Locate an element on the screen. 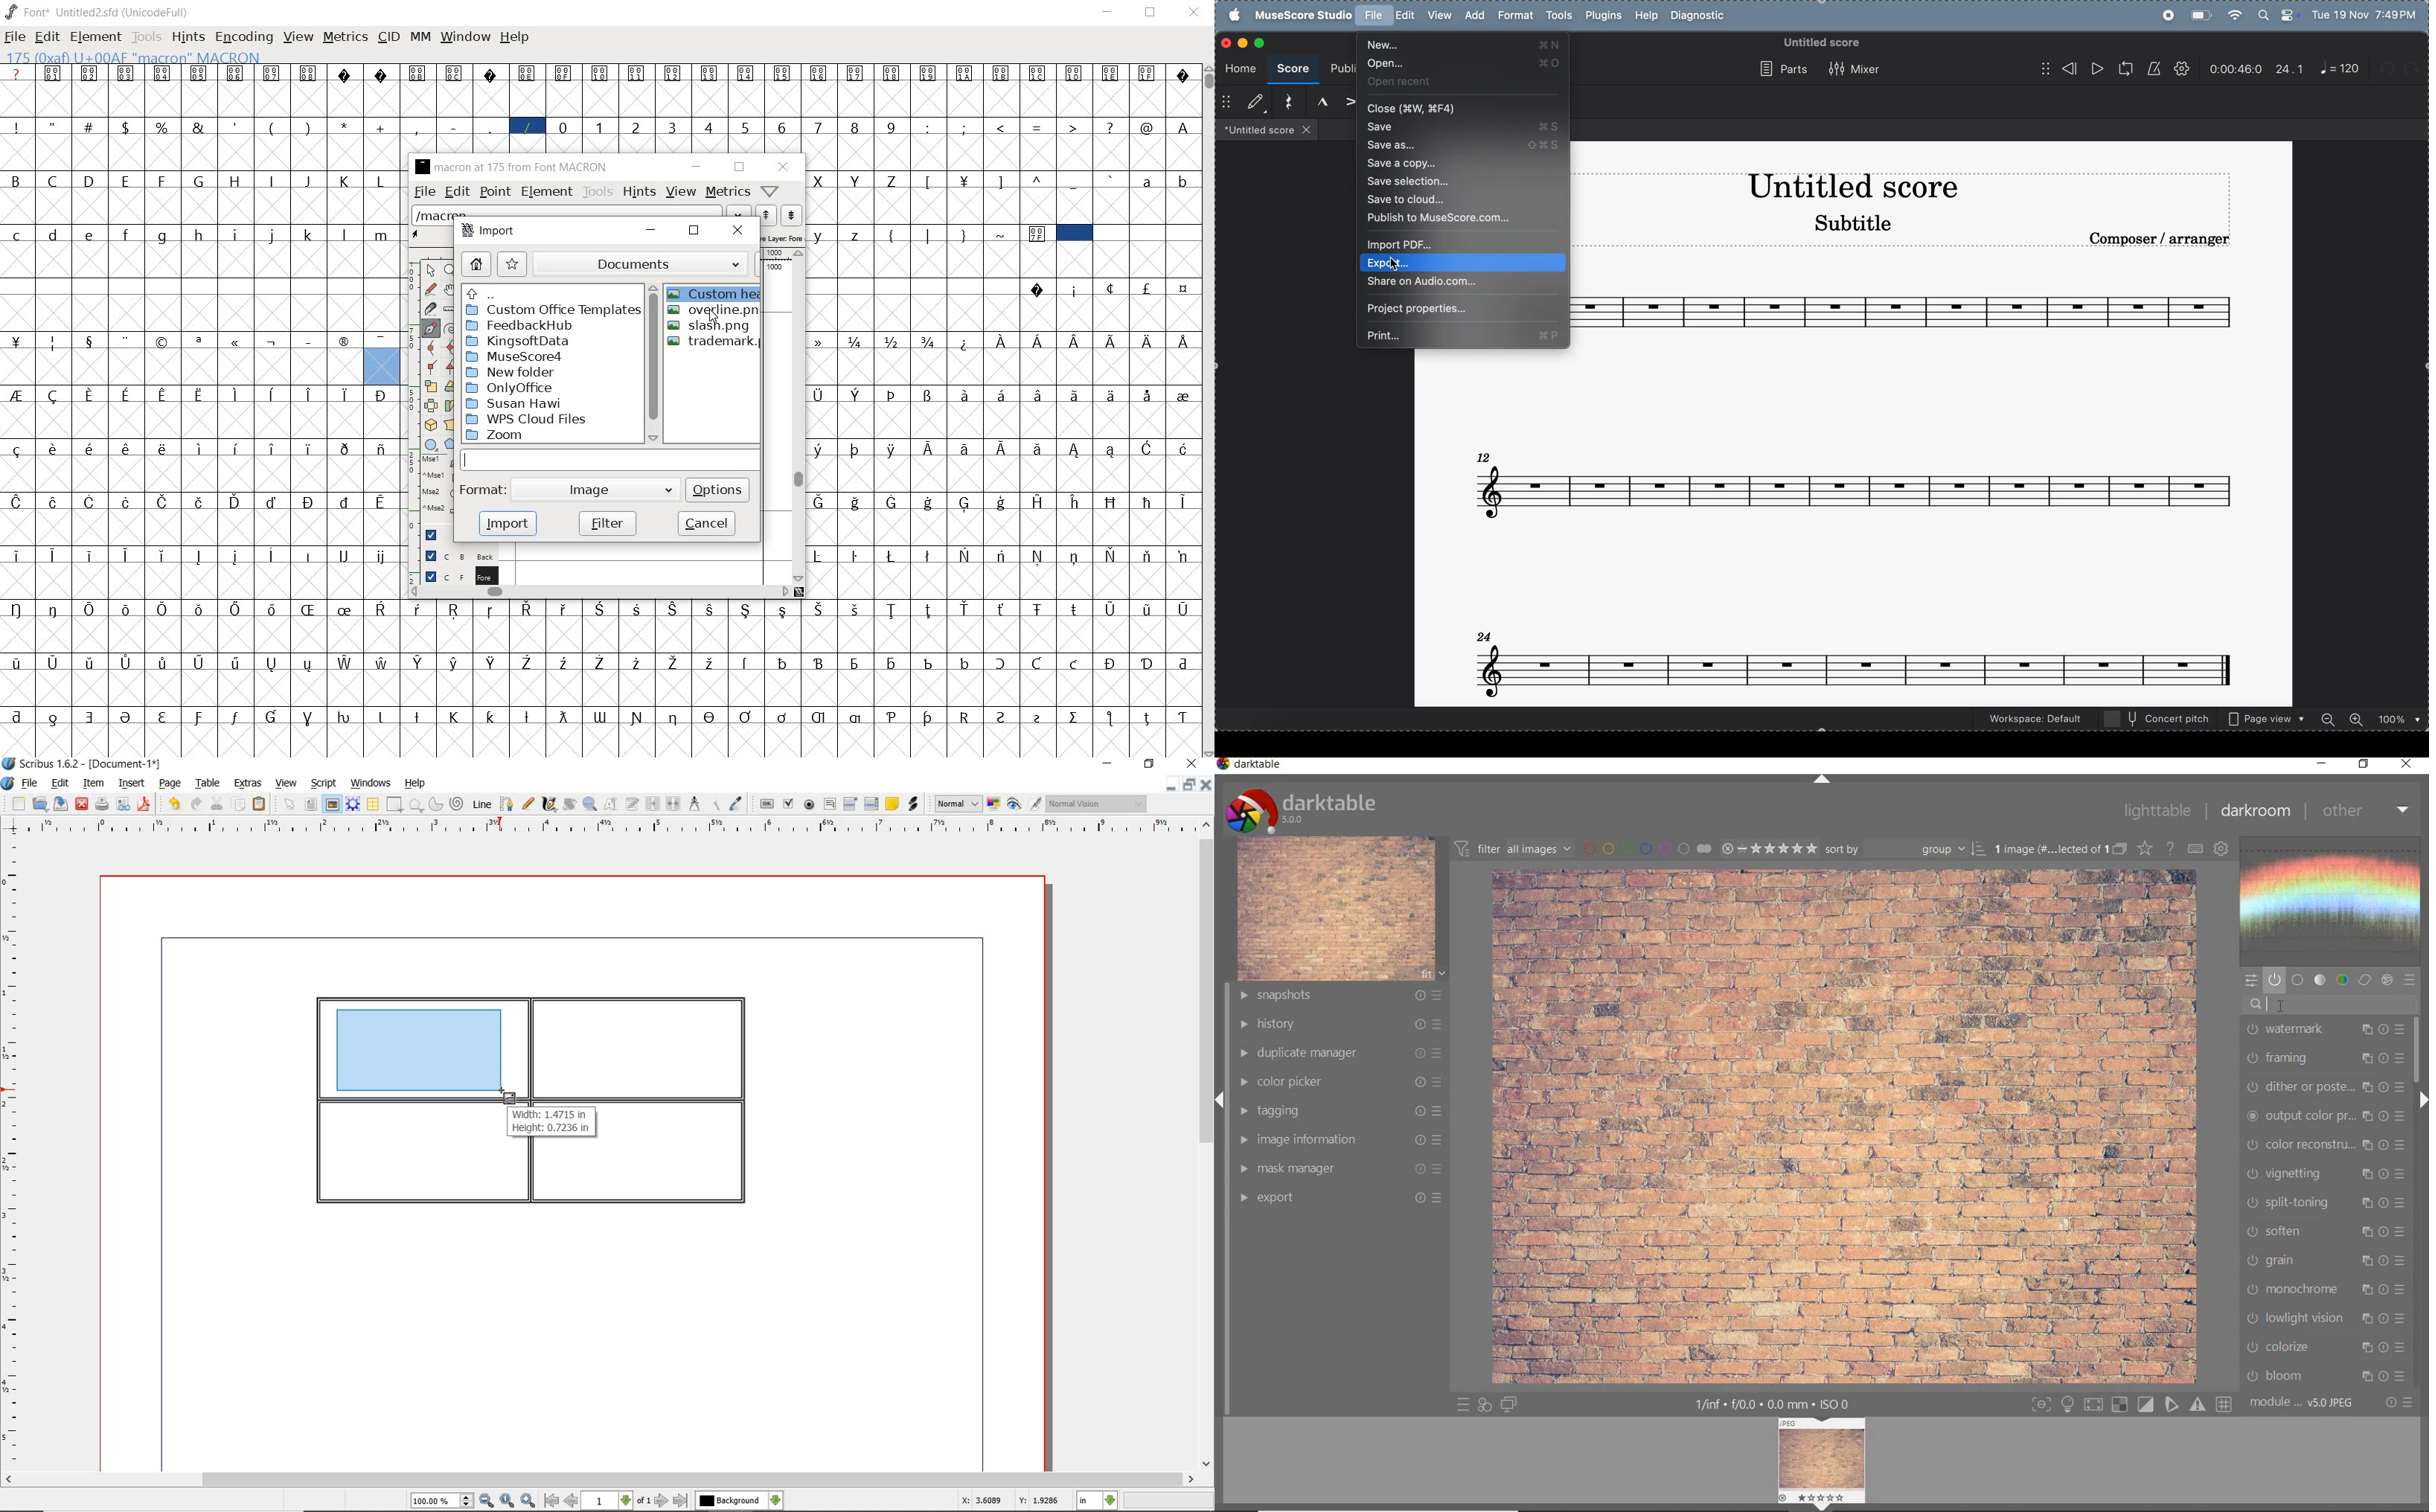 This screenshot has height=1512, width=2436. empty spaces is located at coordinates (1149, 234).